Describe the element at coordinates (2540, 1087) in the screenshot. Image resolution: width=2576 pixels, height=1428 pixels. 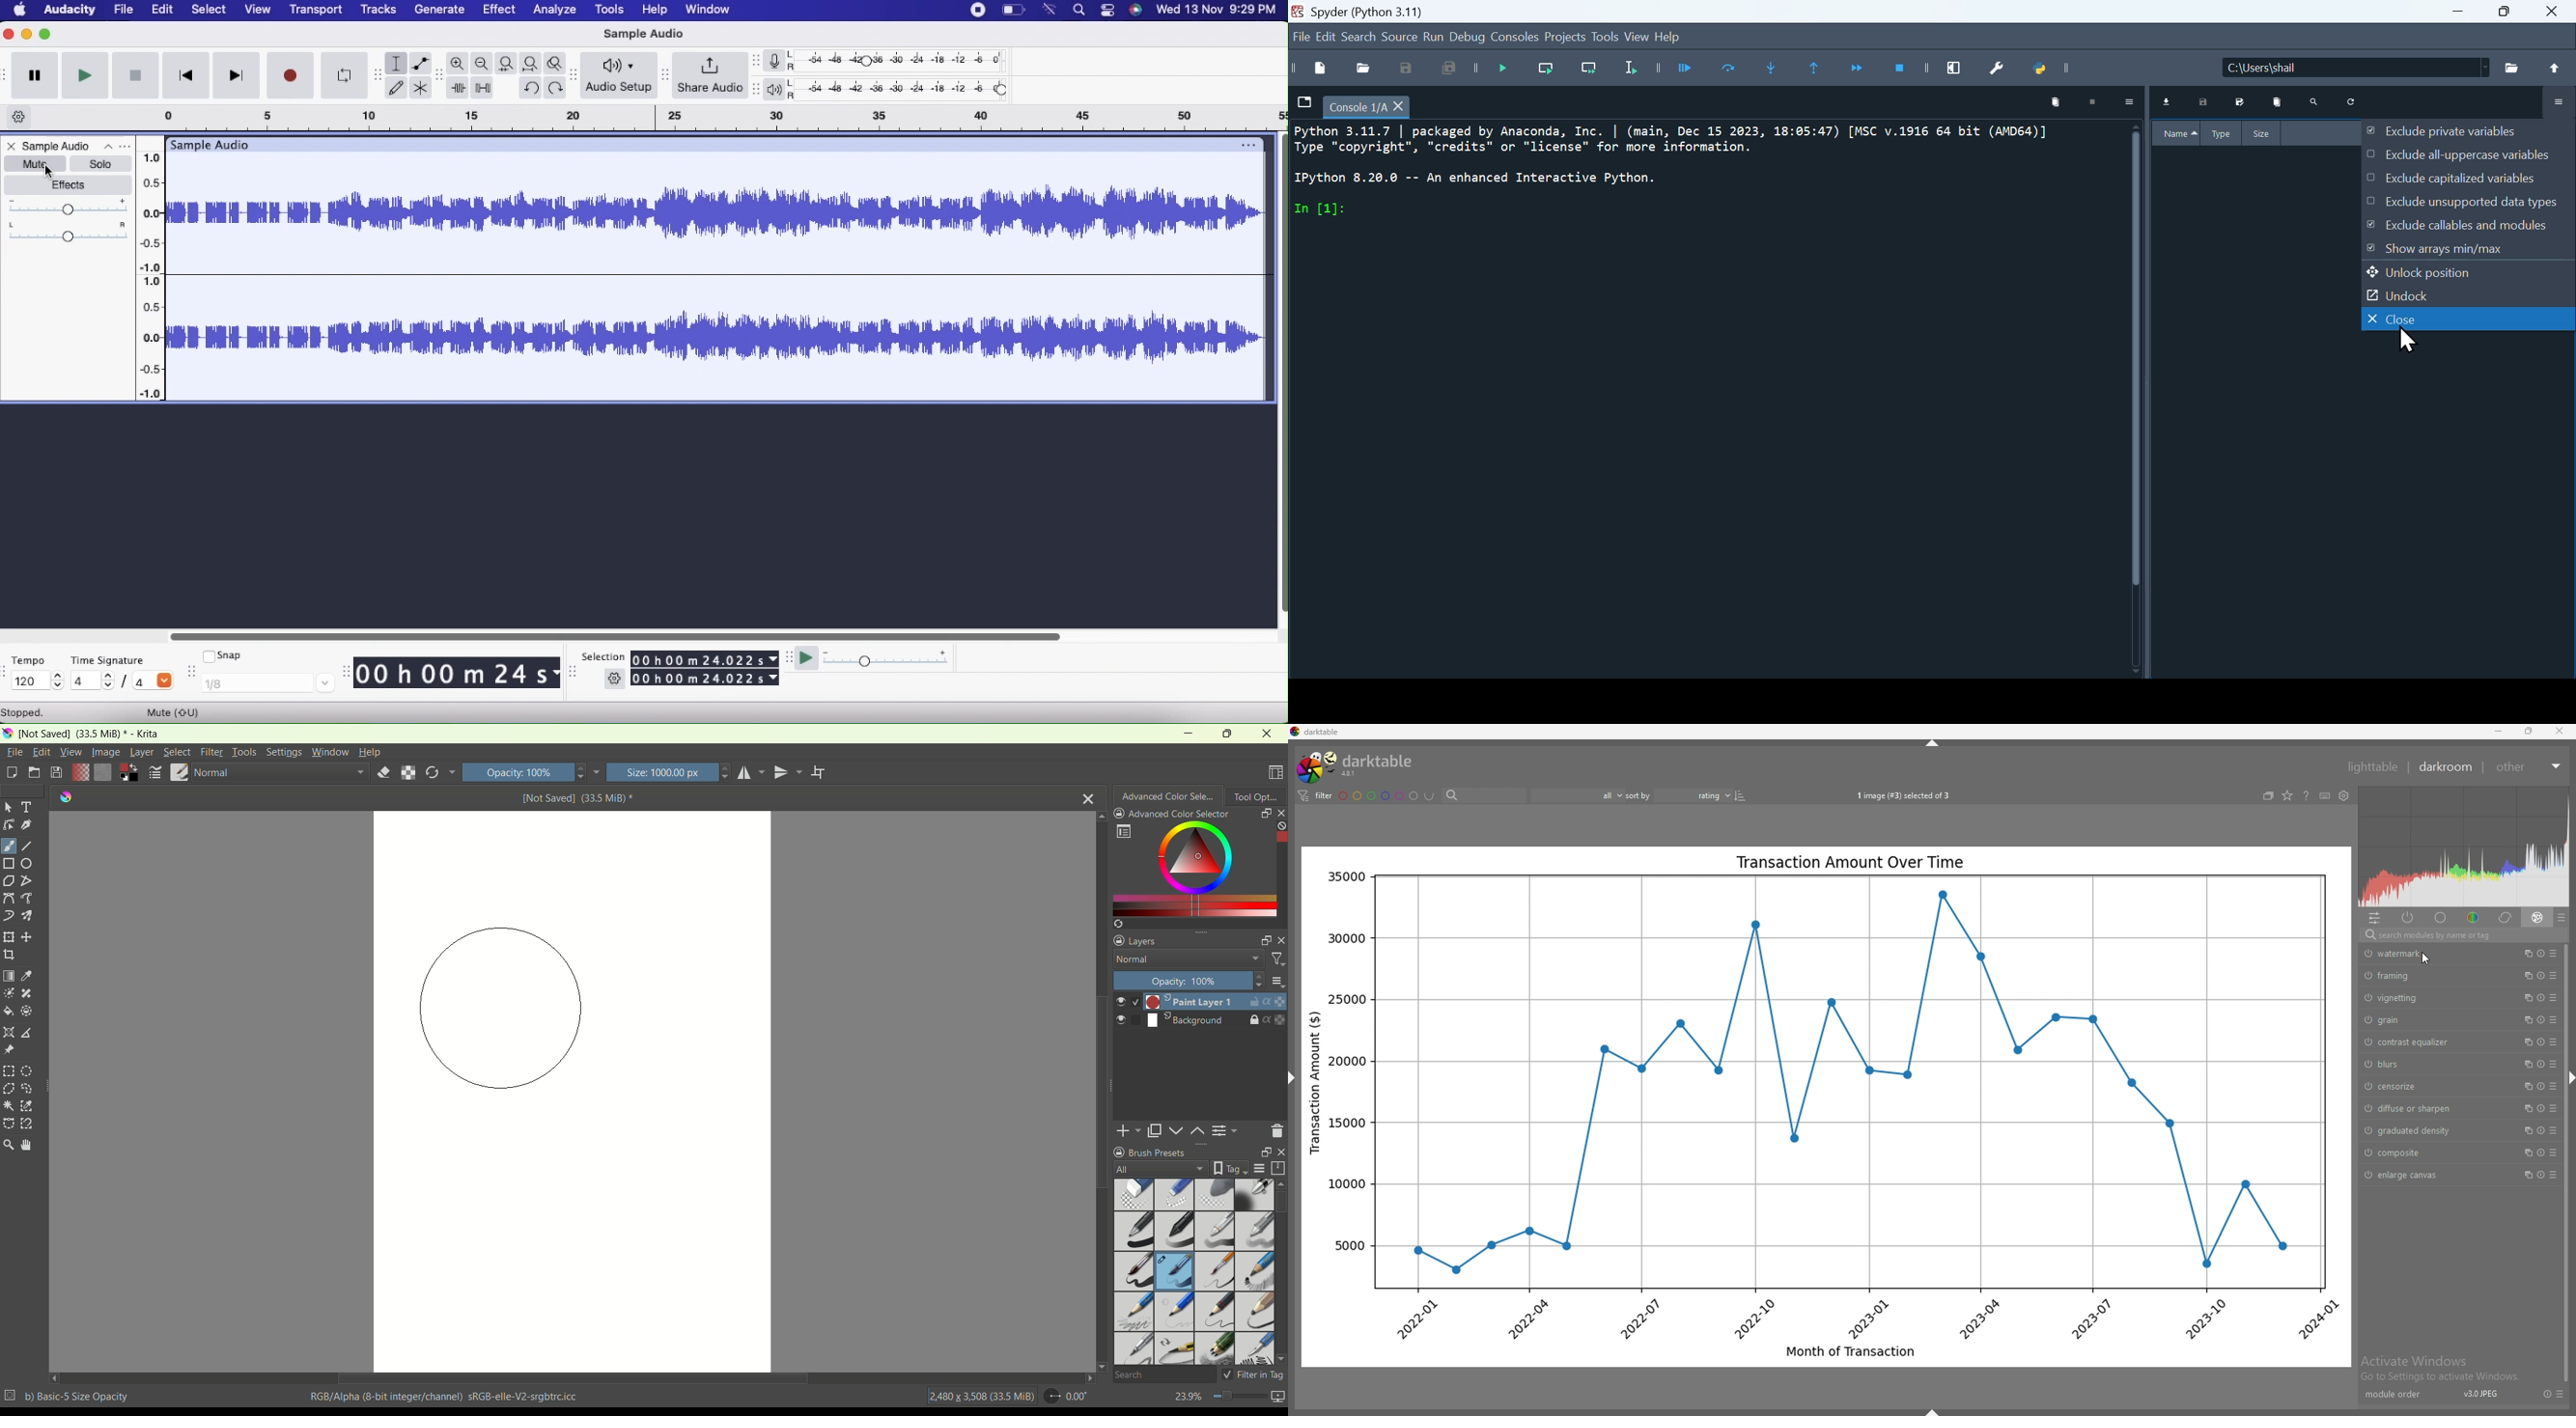
I see `reset` at that location.